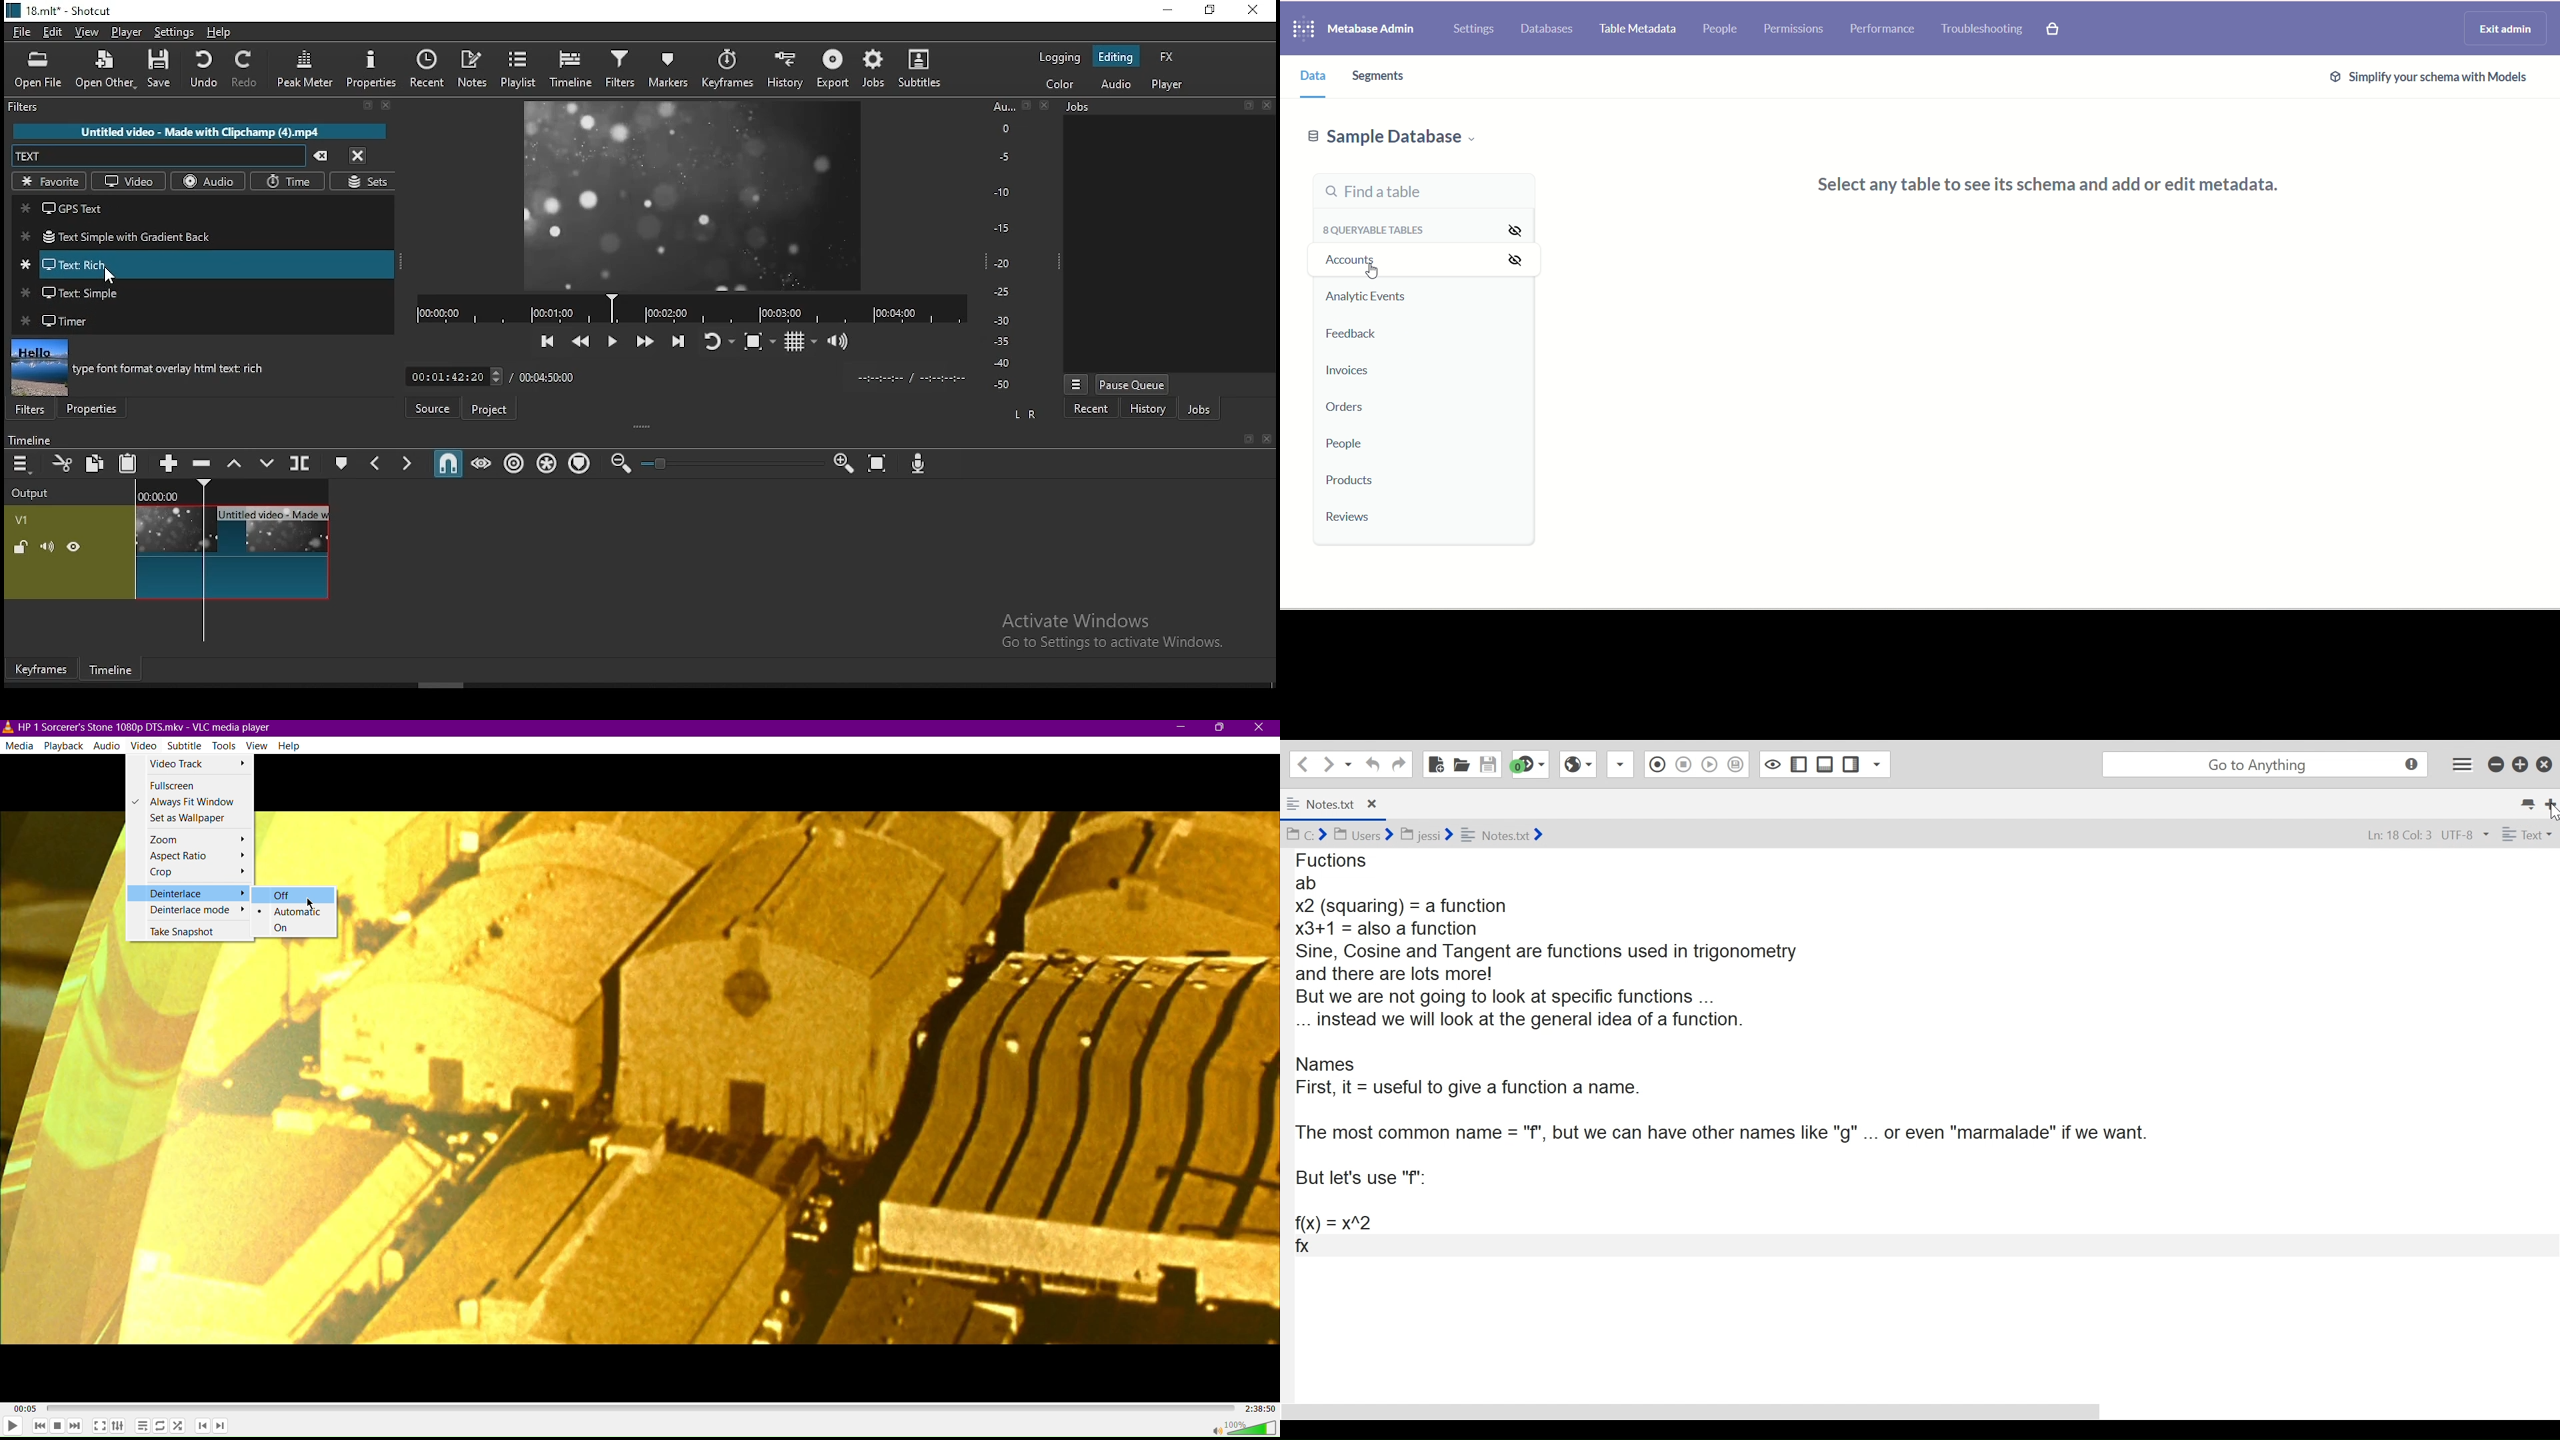 The width and height of the screenshot is (2576, 1456). What do you see at coordinates (925, 72) in the screenshot?
I see `subtitles` at bounding box center [925, 72].